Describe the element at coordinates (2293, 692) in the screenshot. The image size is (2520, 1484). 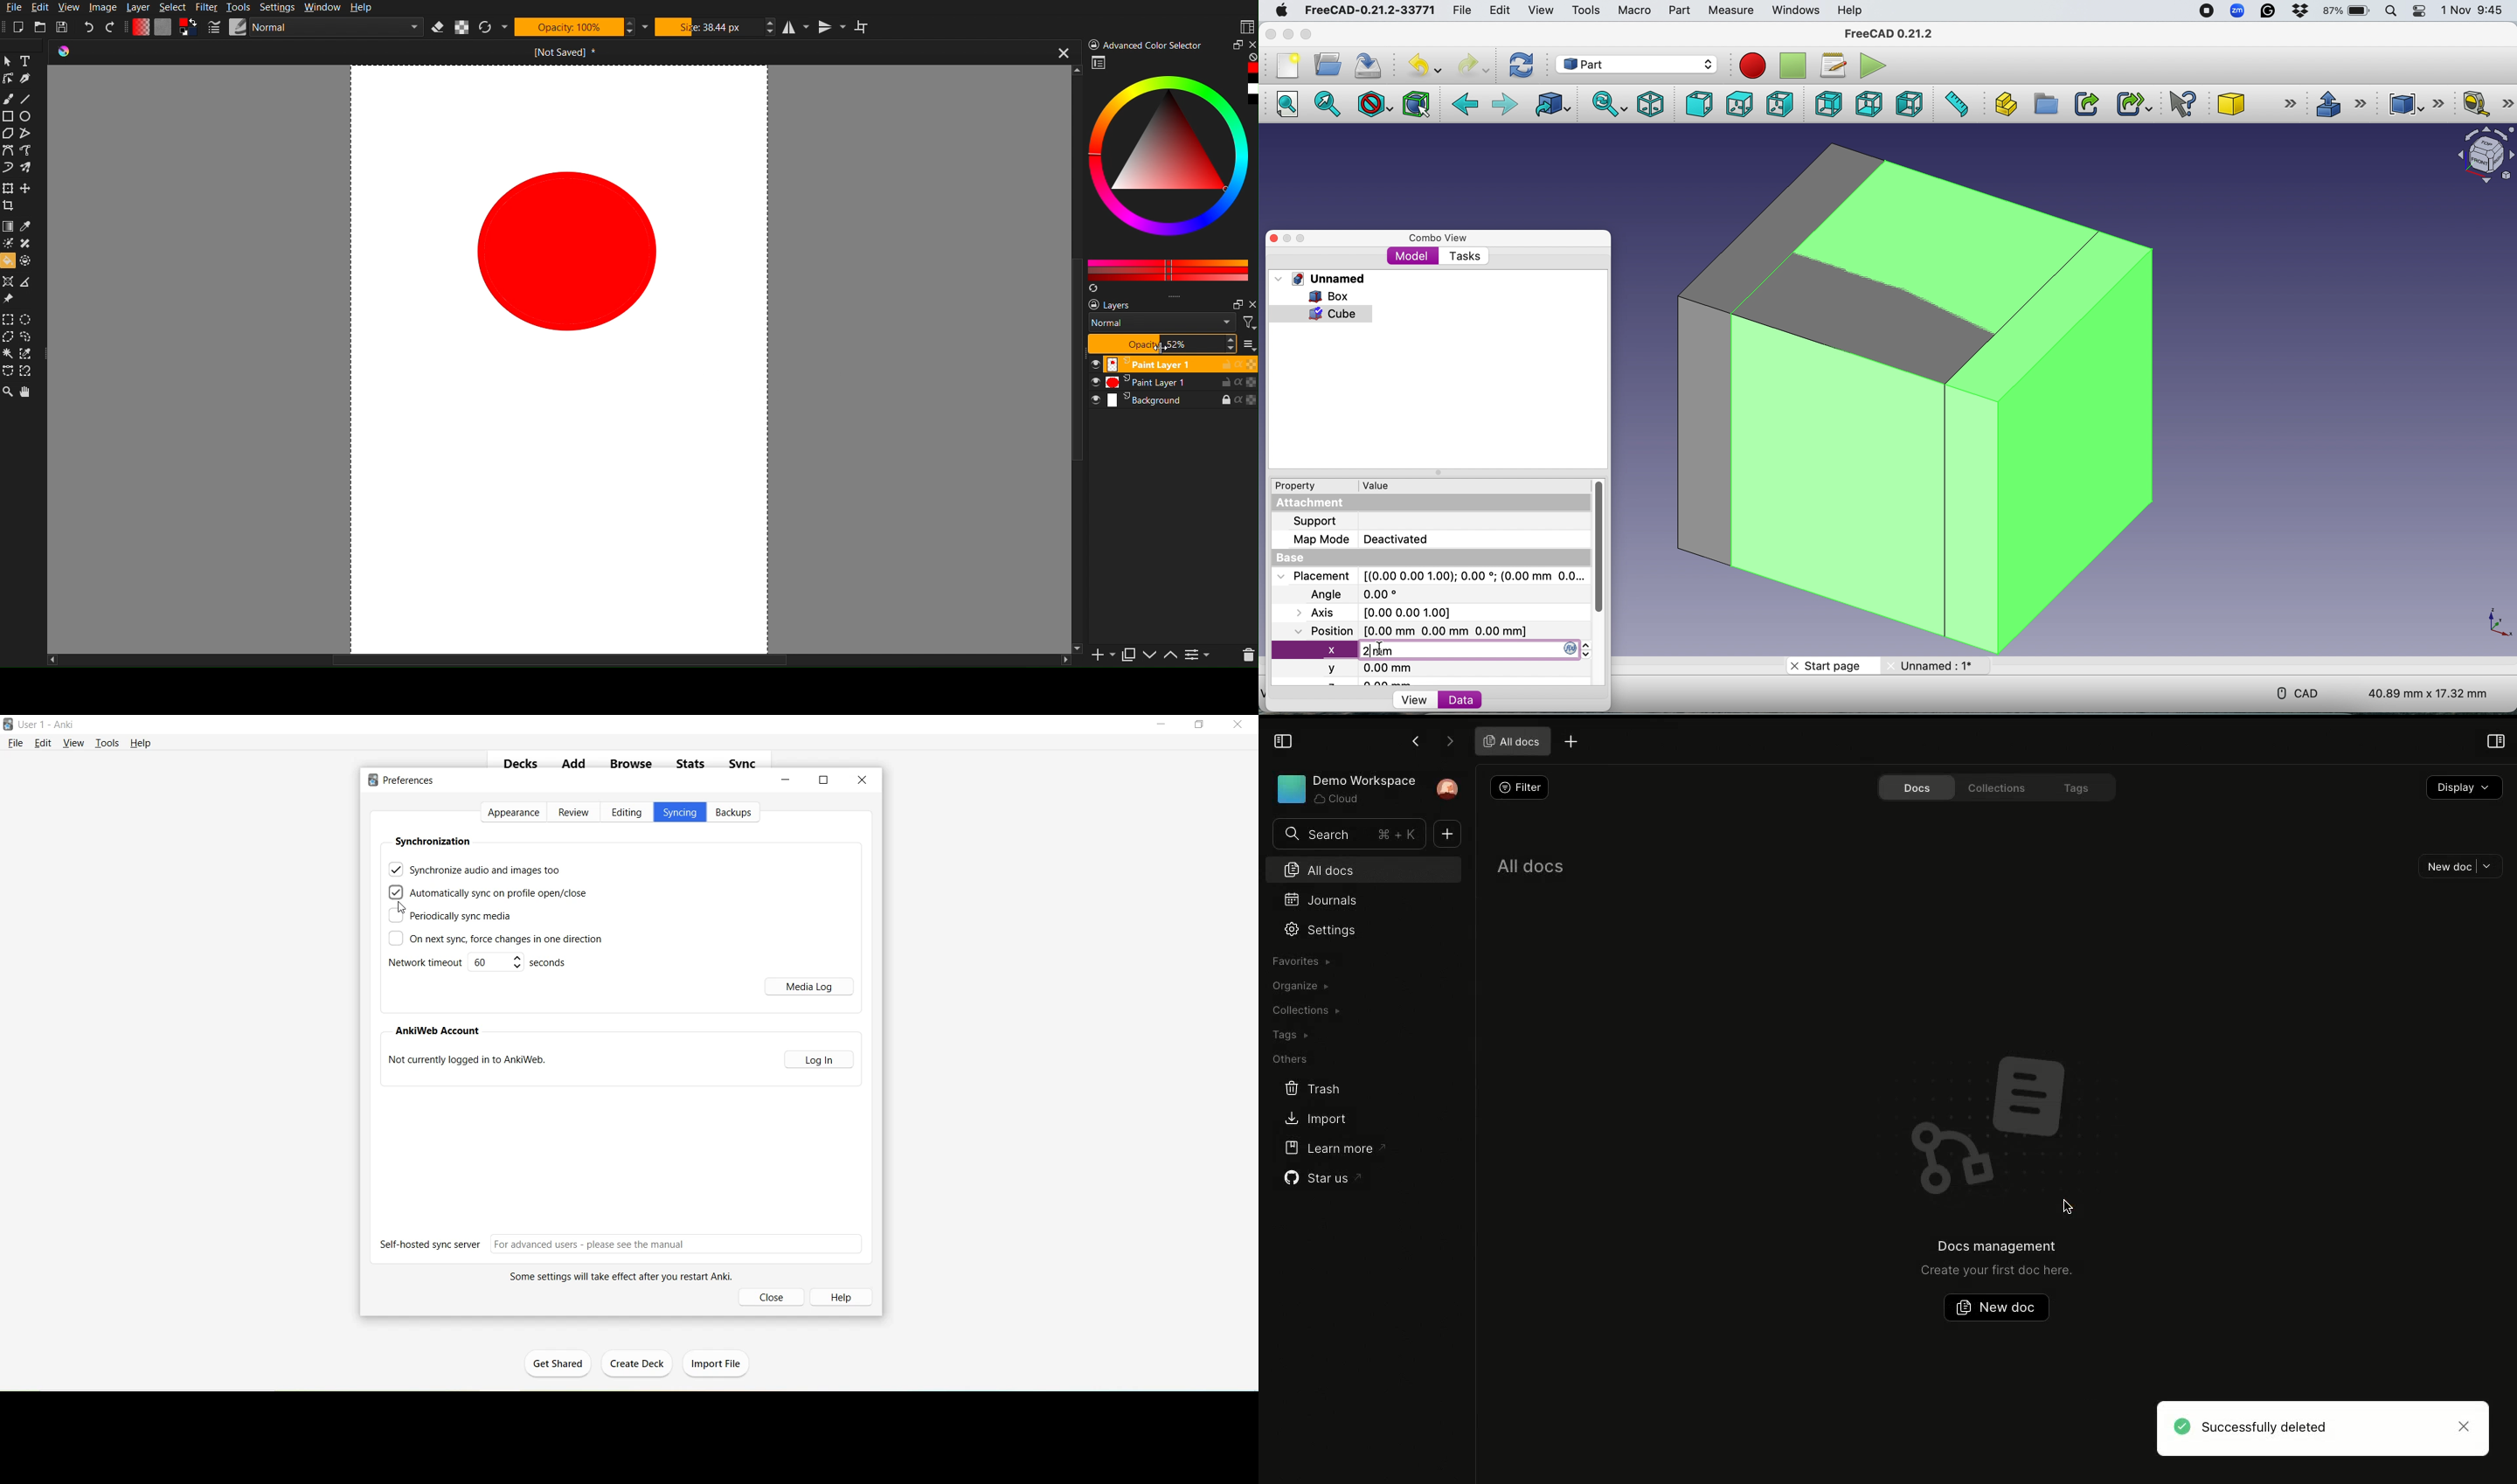
I see `CAD` at that location.